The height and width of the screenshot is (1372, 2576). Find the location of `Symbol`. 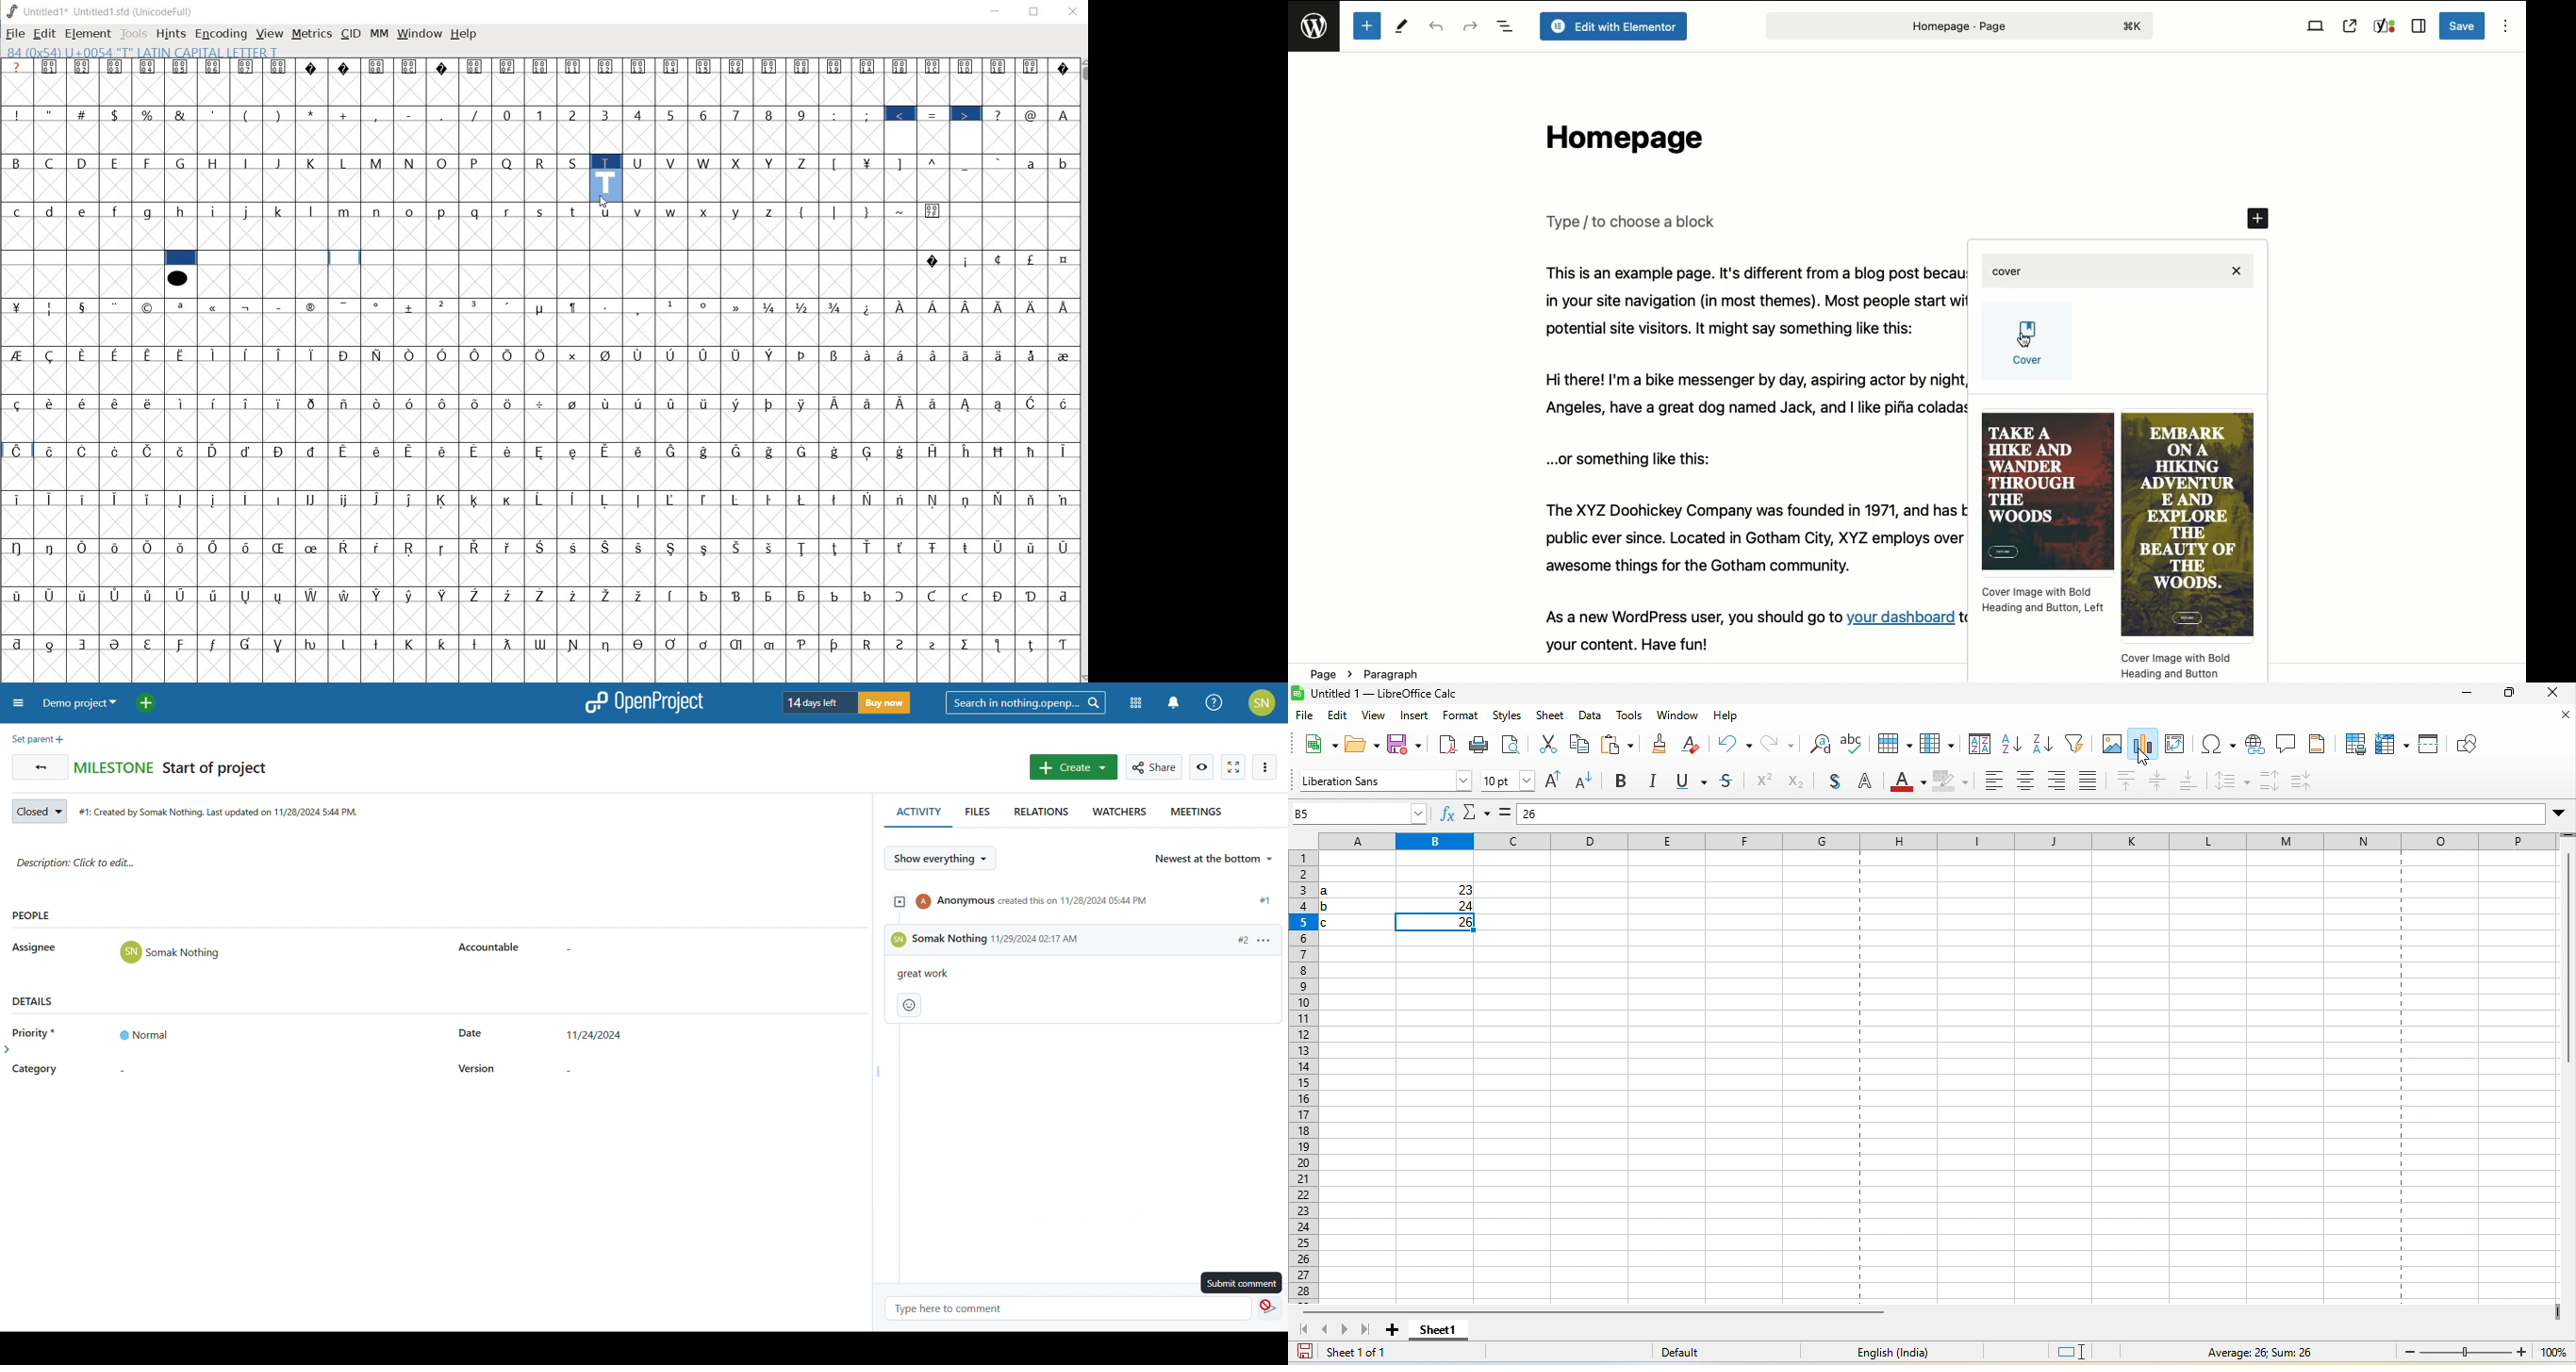

Symbol is located at coordinates (313, 595).